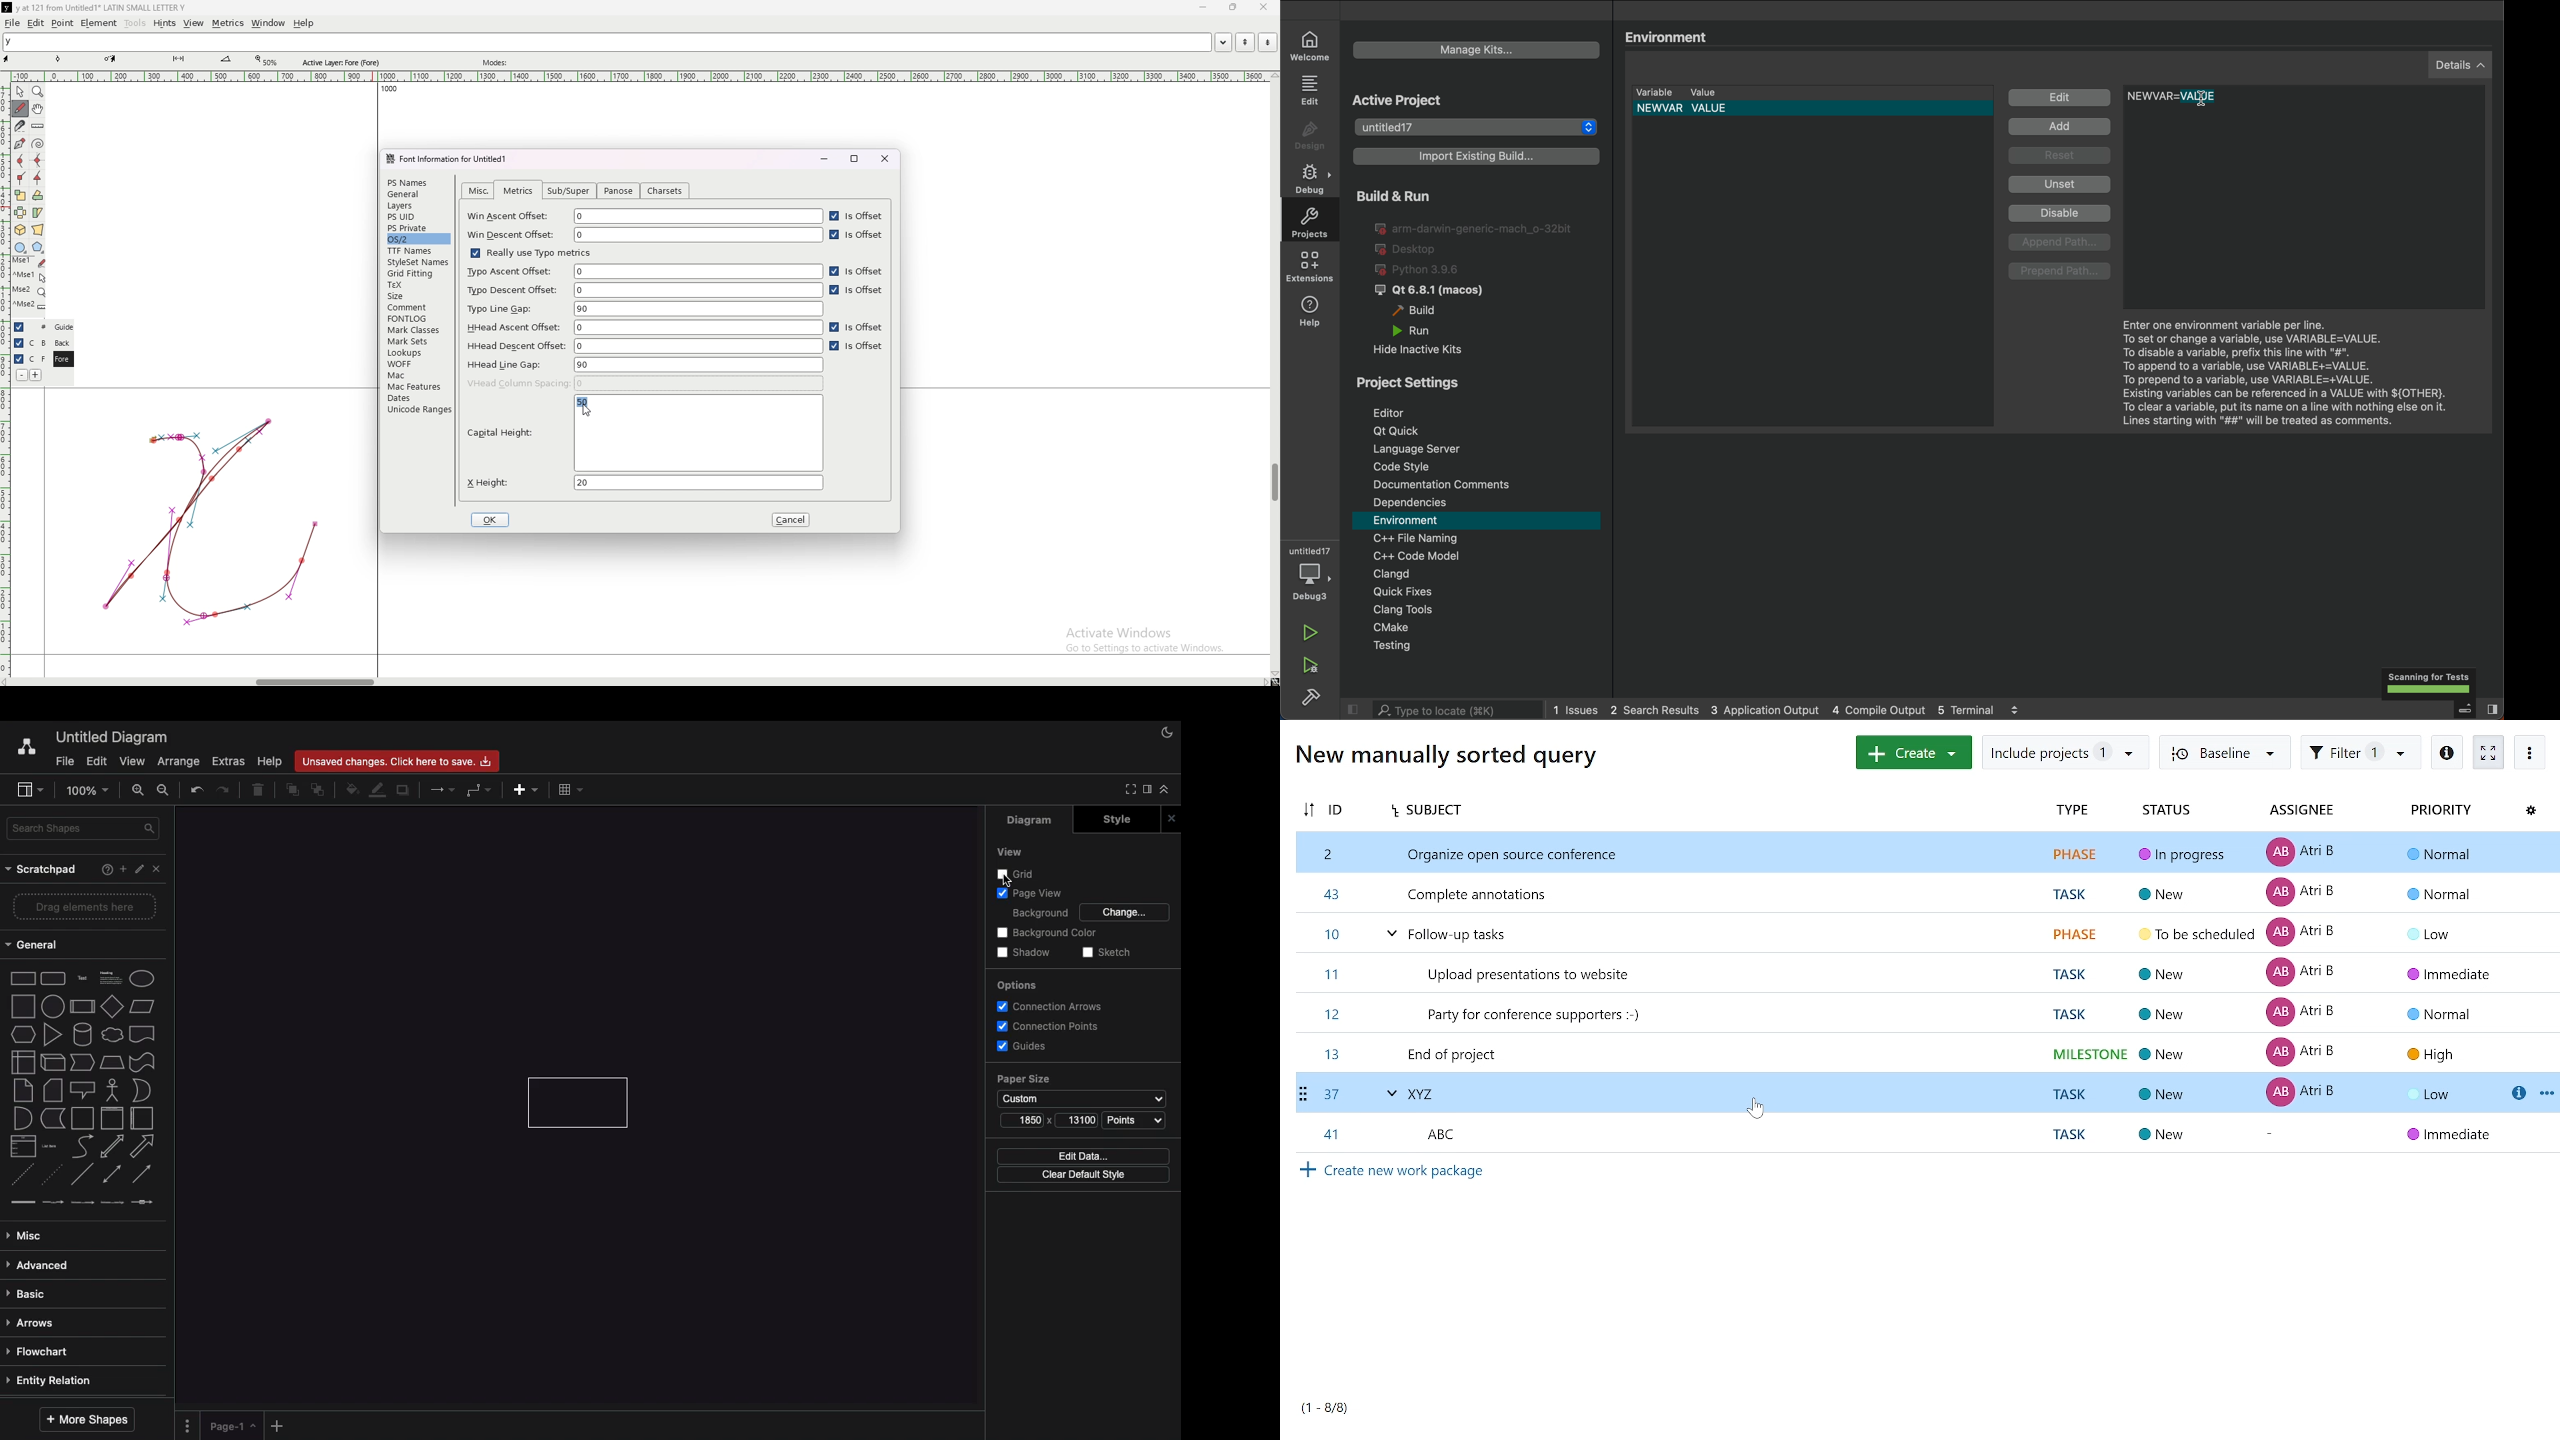 The height and width of the screenshot is (1456, 2576). I want to click on Add new page, so click(282, 1425).